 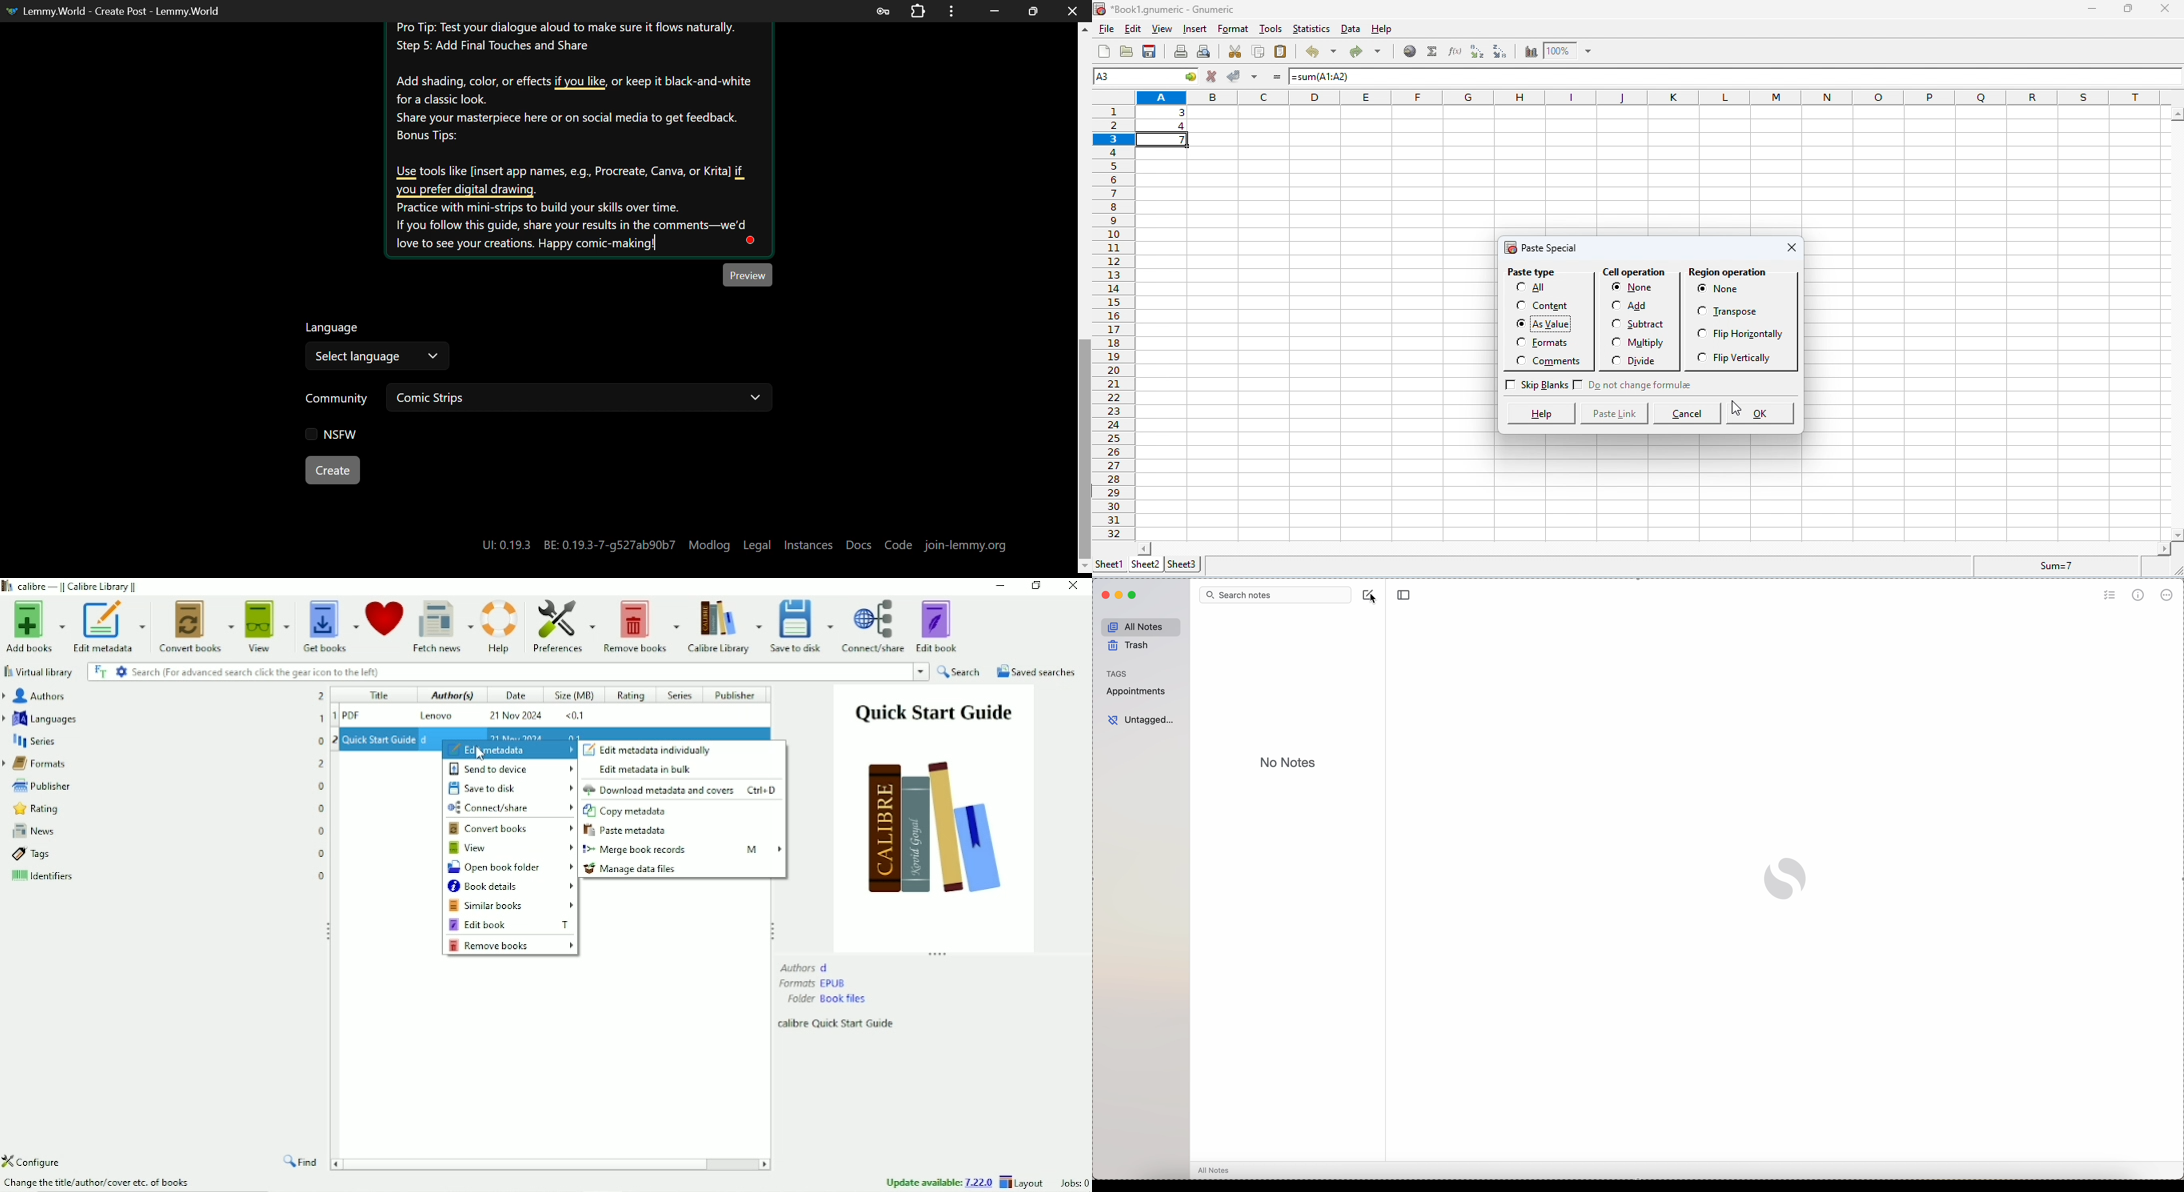 I want to click on space for vertical column, so click(x=2174, y=323).